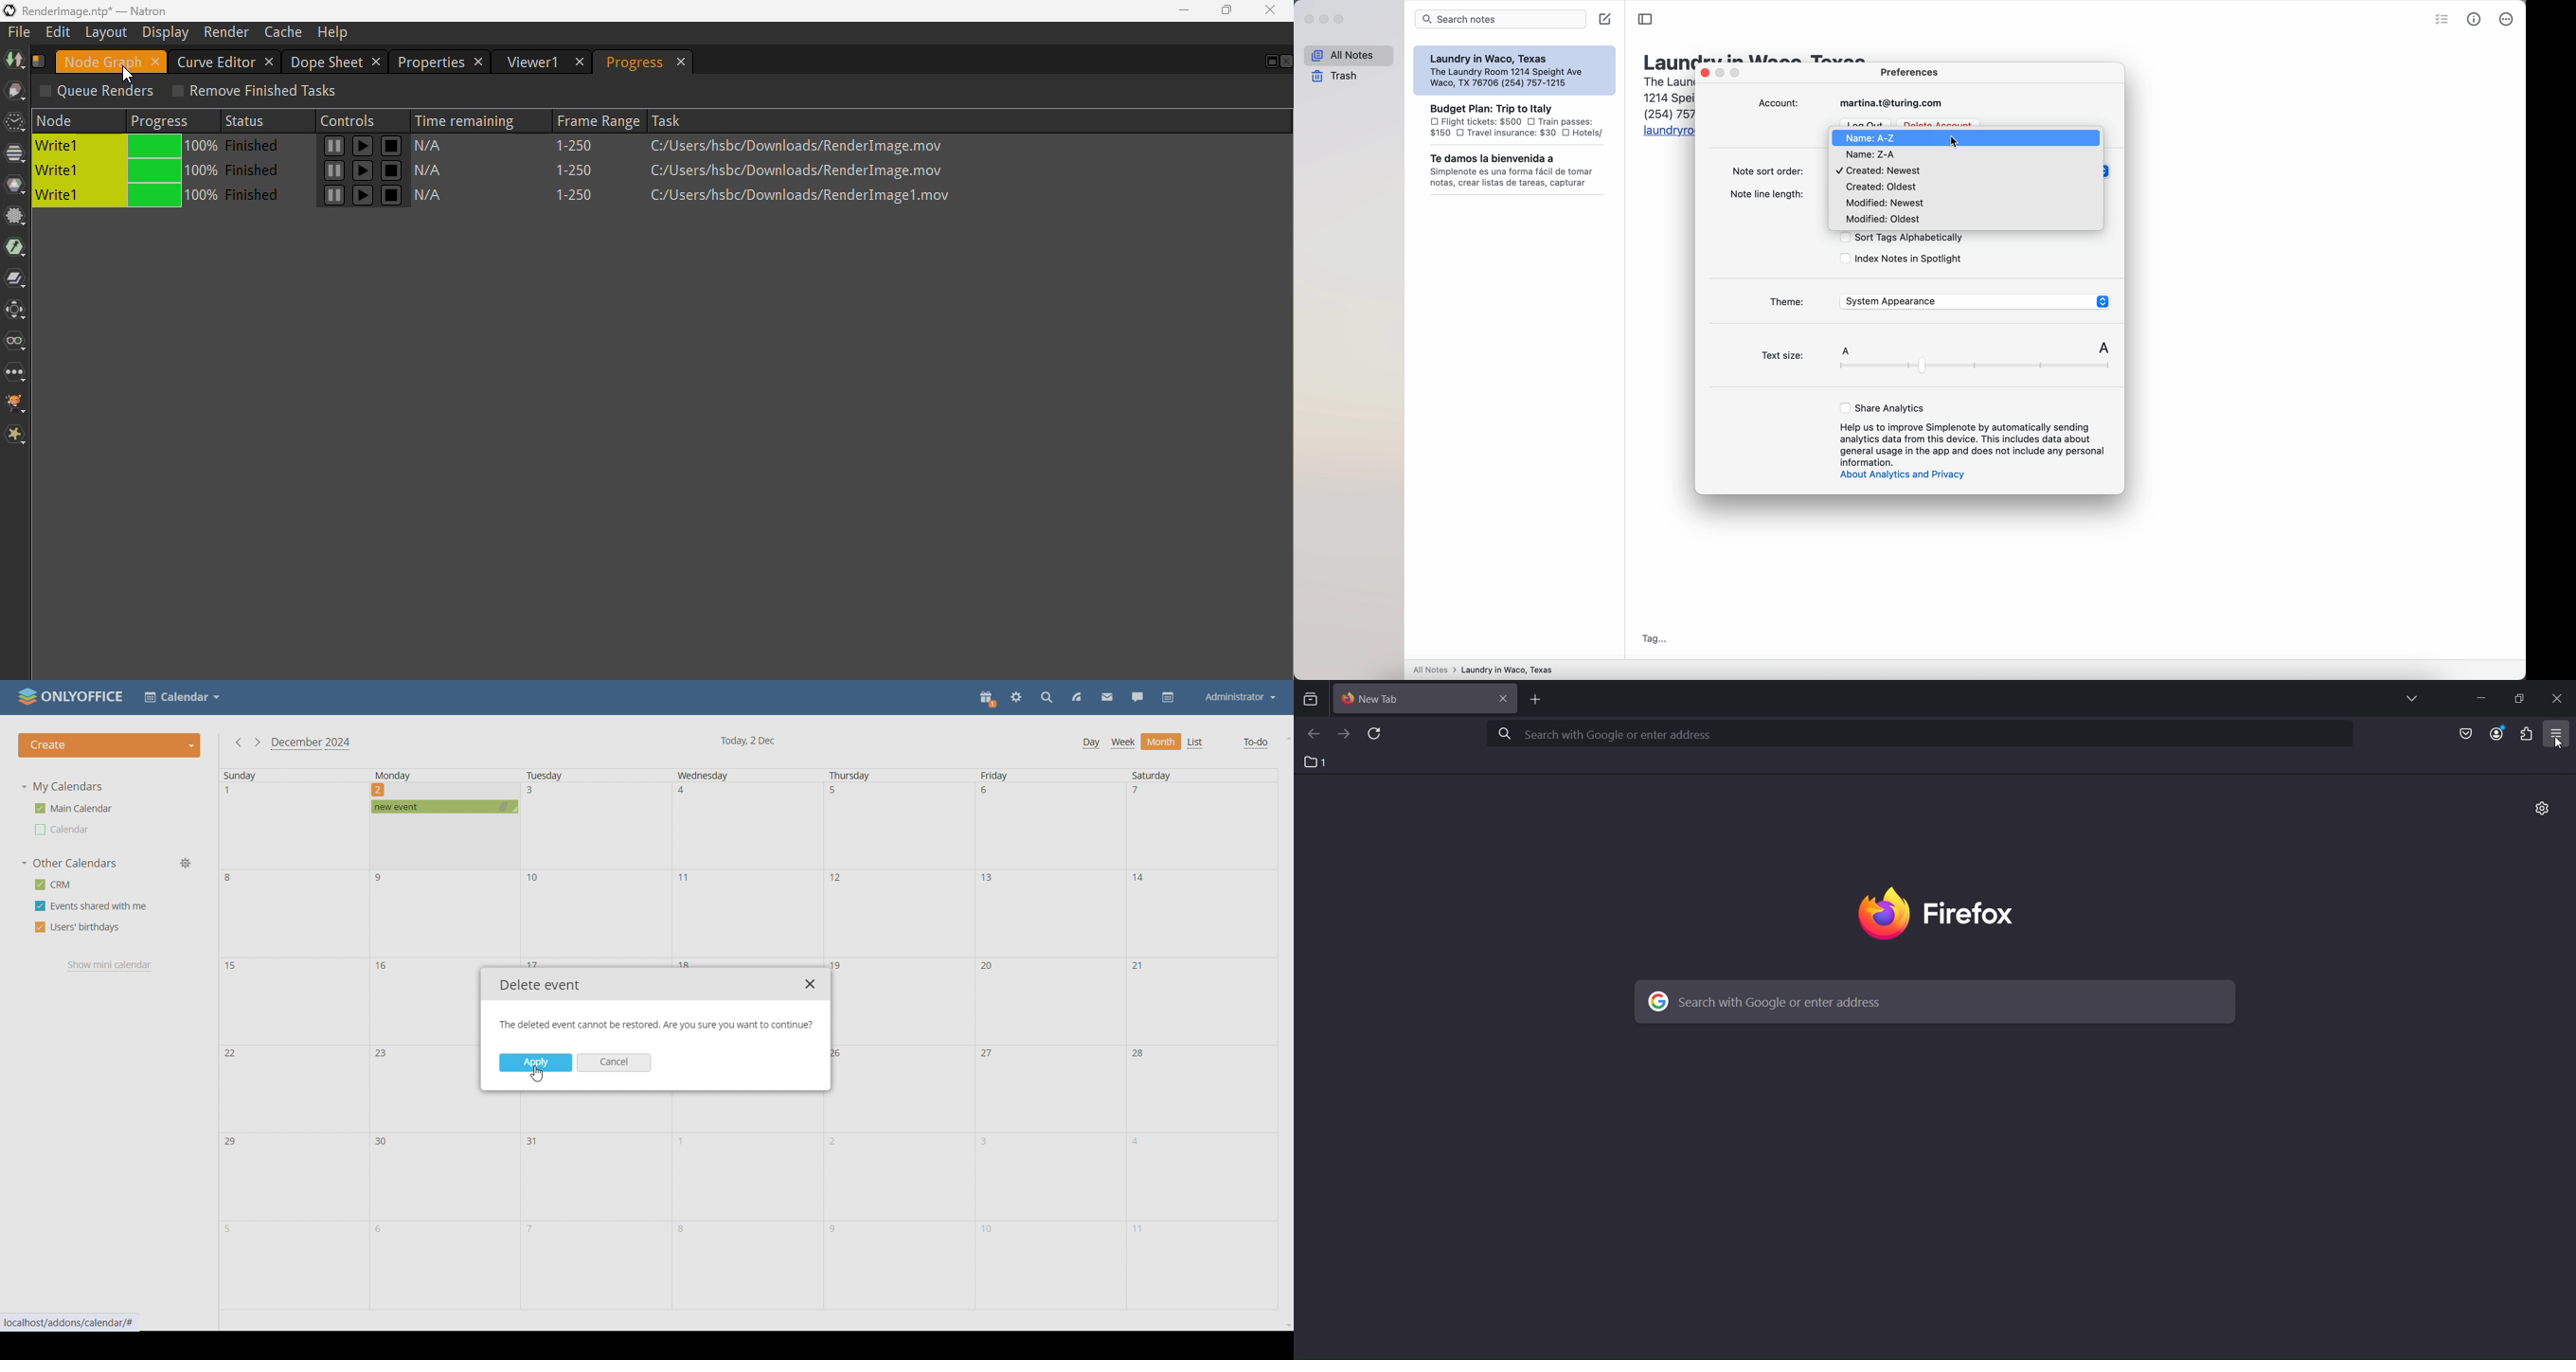 Image resolution: width=2576 pixels, height=1372 pixels. Describe the element at coordinates (111, 966) in the screenshot. I see `show mini calendar` at that location.